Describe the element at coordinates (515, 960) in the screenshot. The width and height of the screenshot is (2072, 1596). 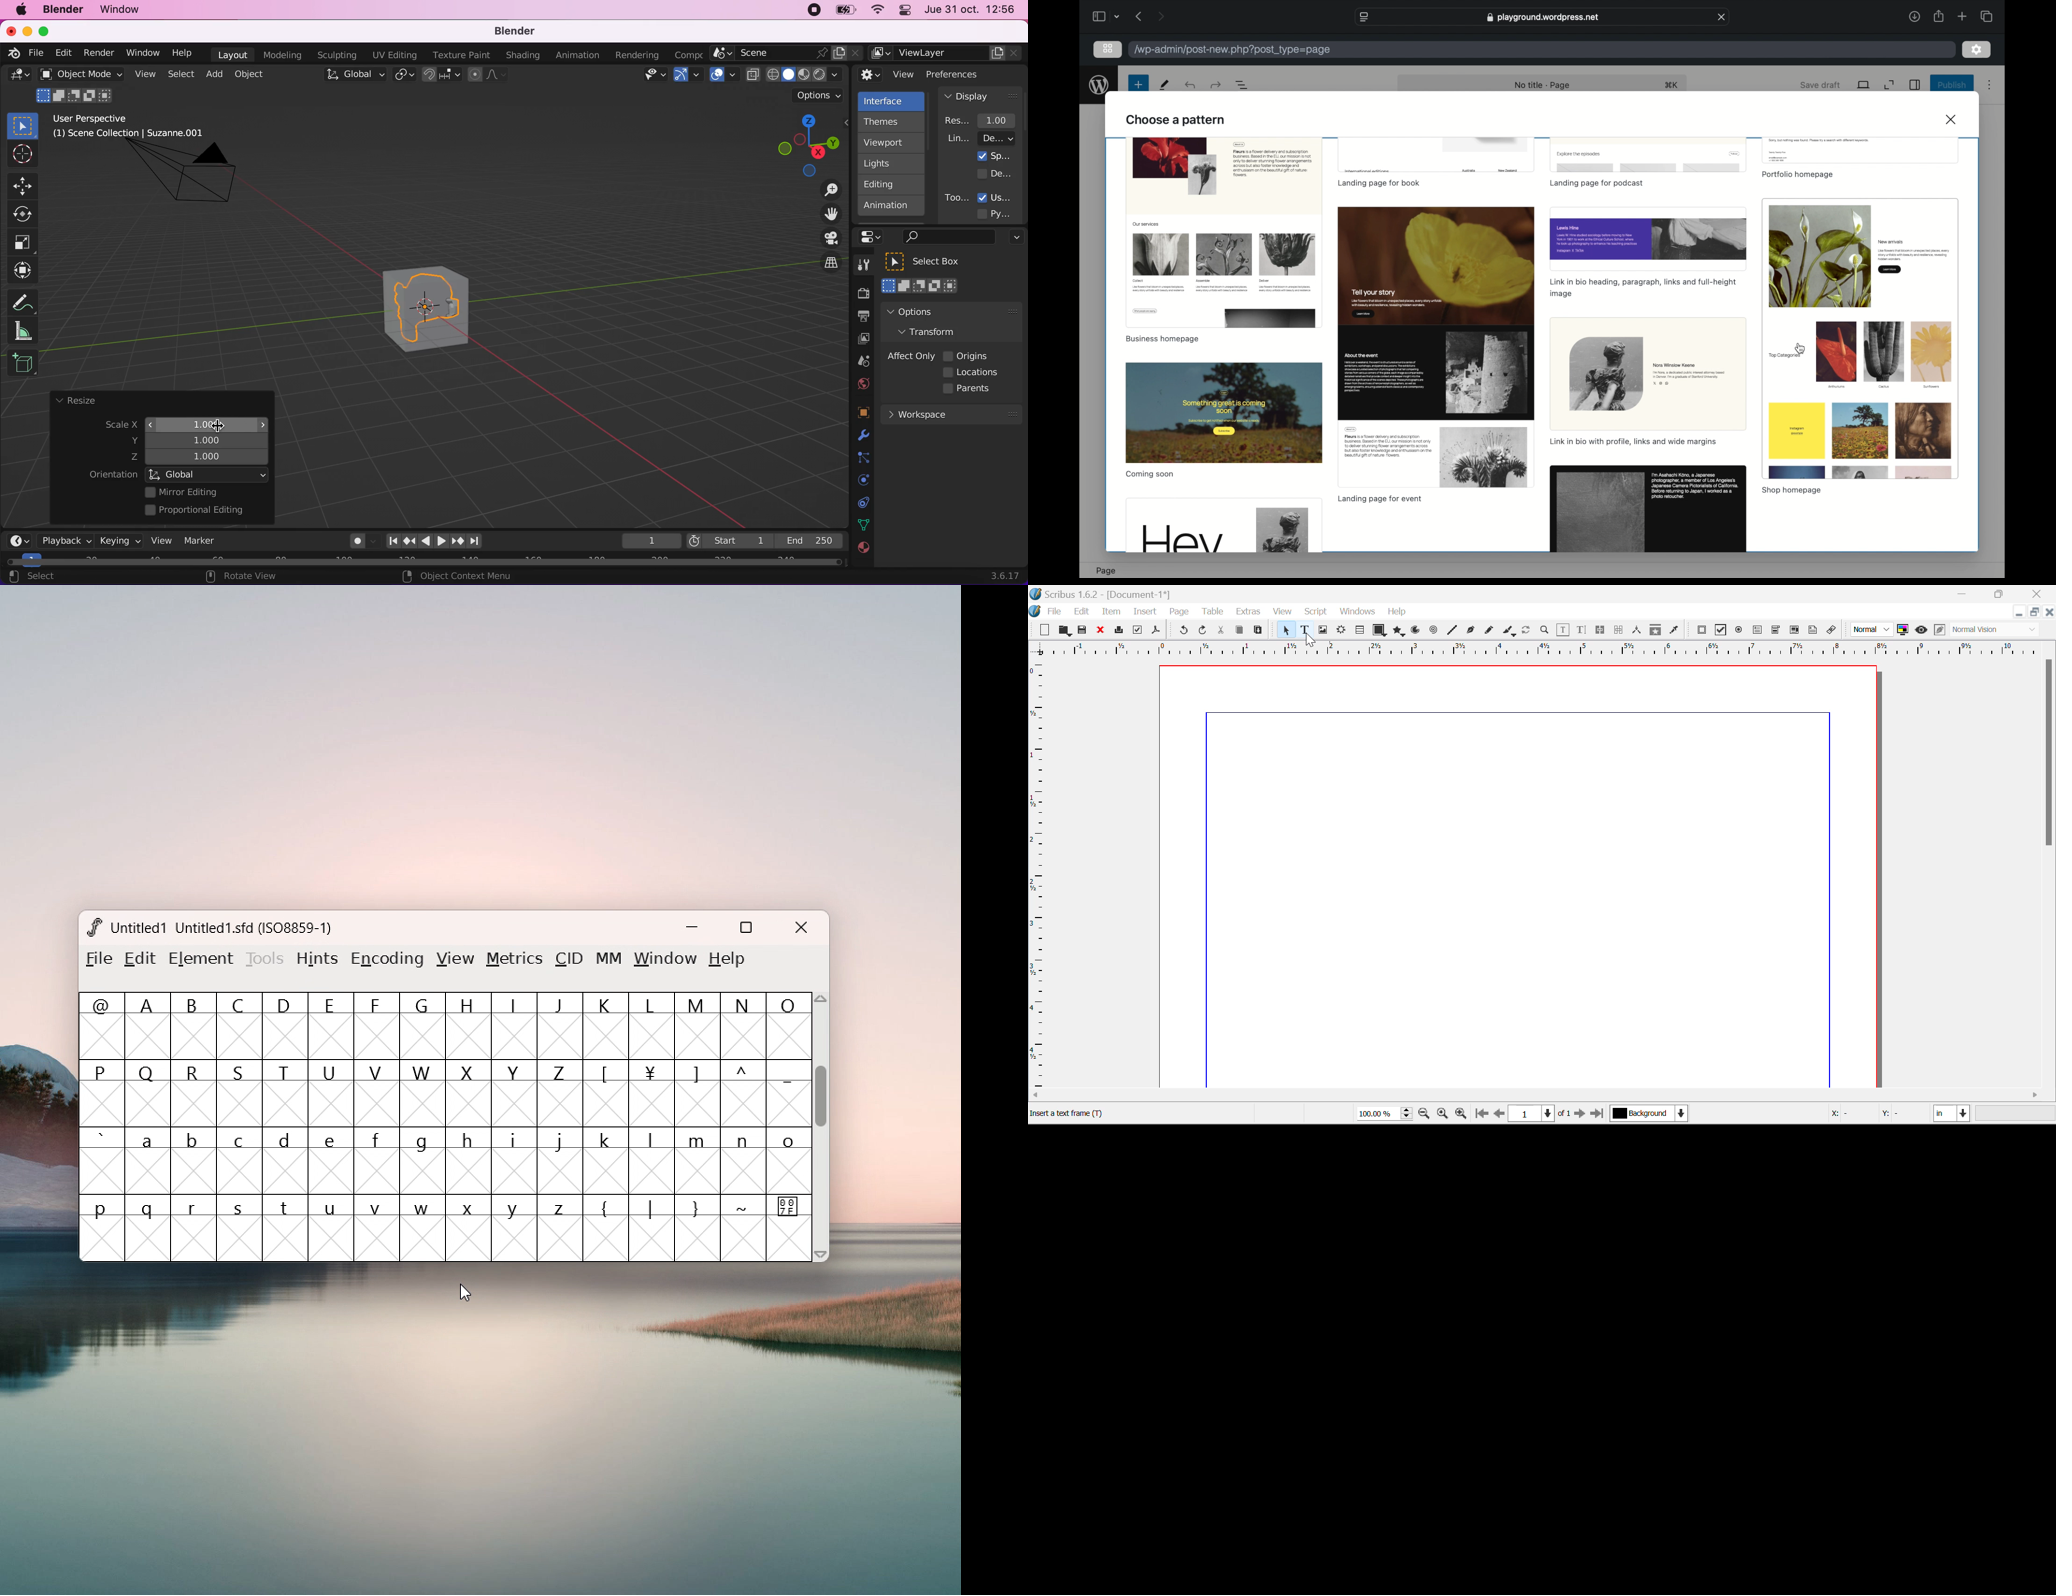
I see `metrics` at that location.